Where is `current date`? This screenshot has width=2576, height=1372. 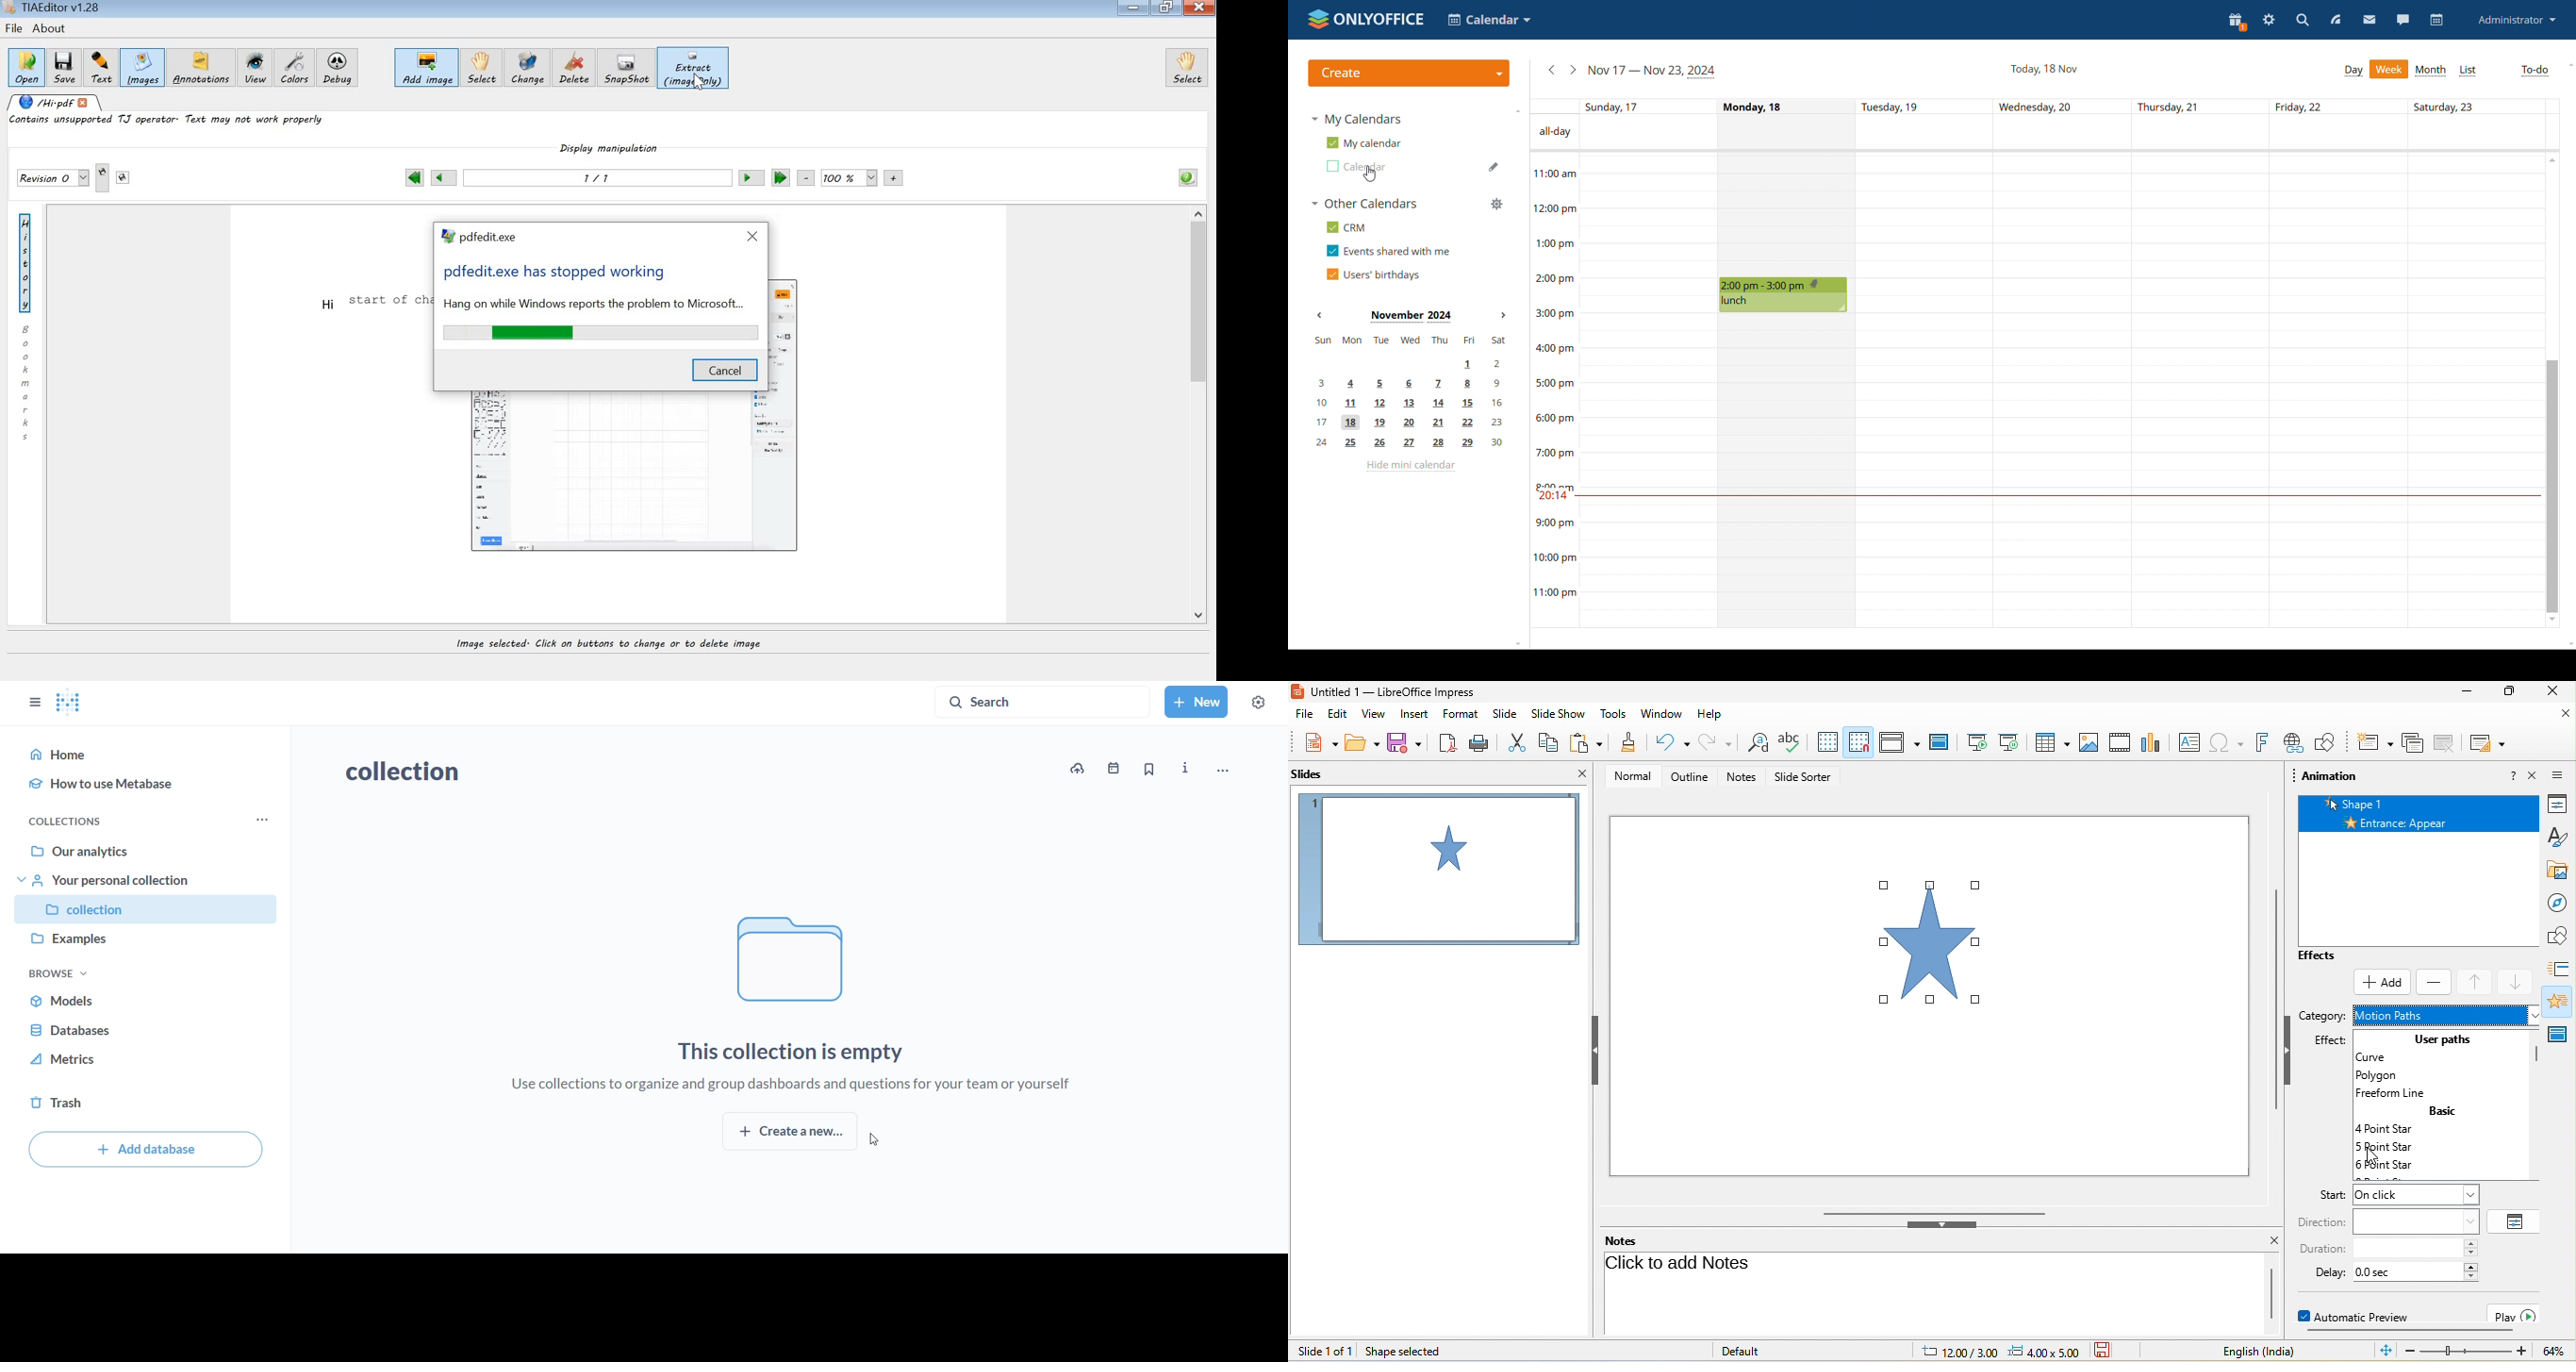
current date is located at coordinates (2043, 69).